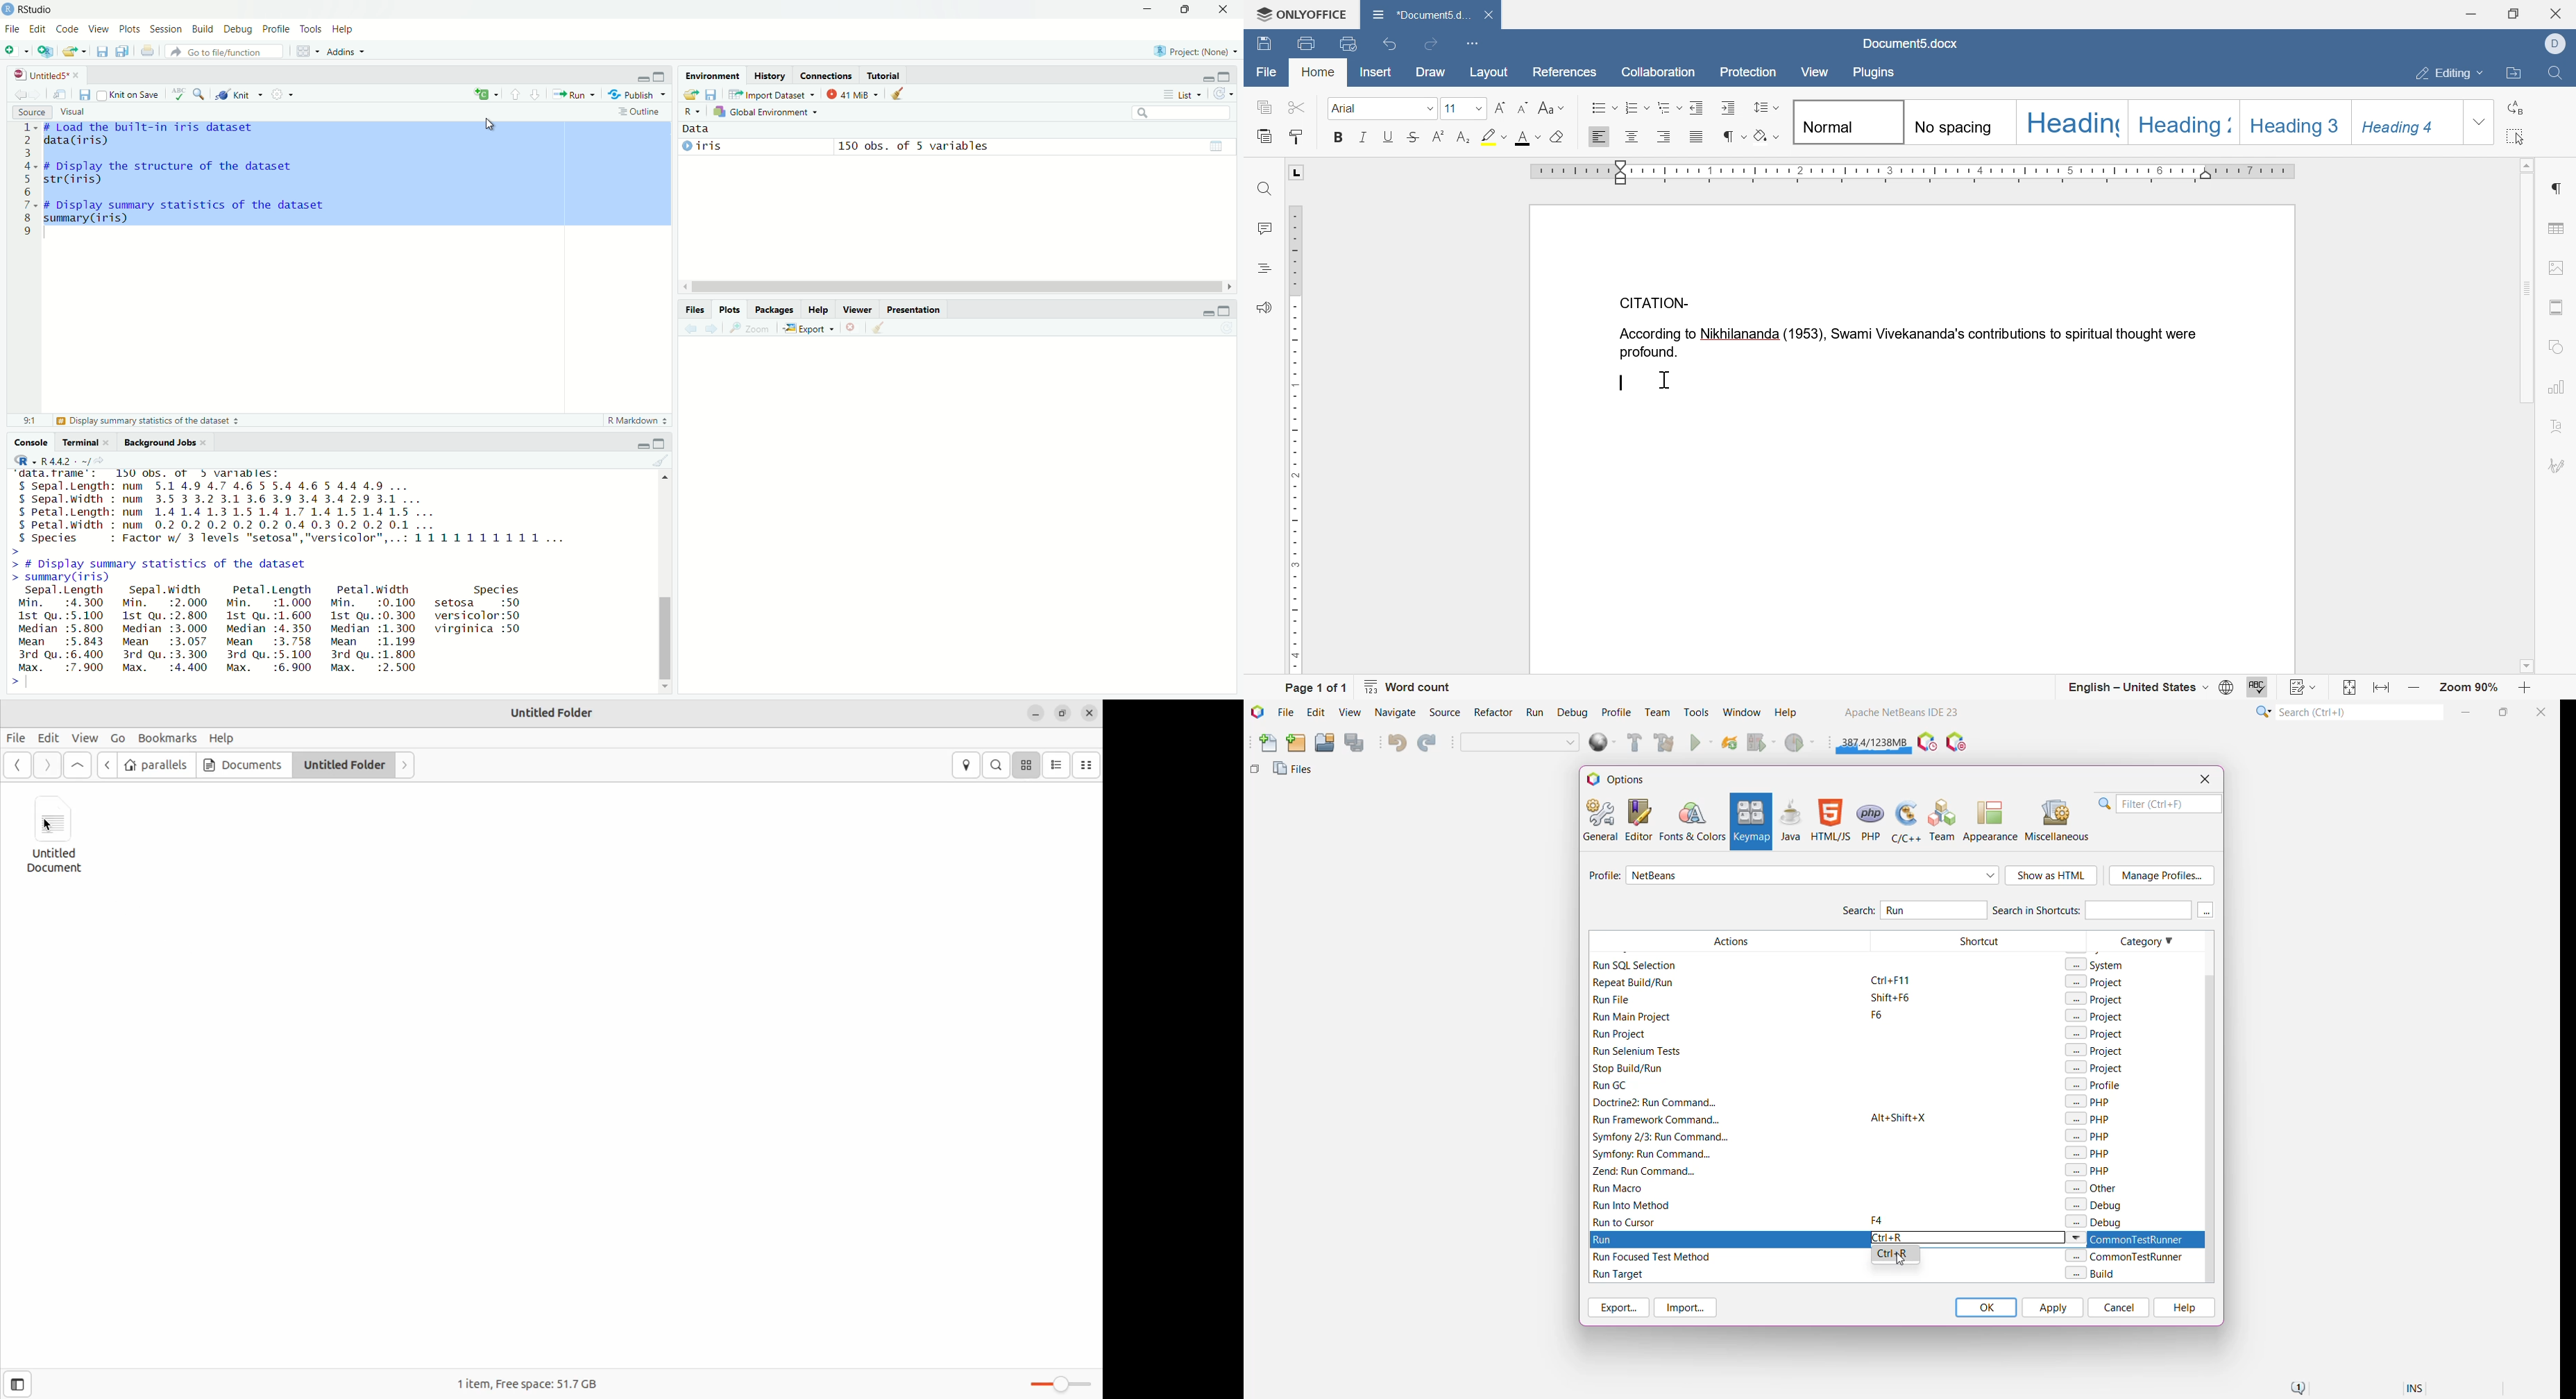 The height and width of the screenshot is (1400, 2576). I want to click on Scroll Right, so click(1230, 287).